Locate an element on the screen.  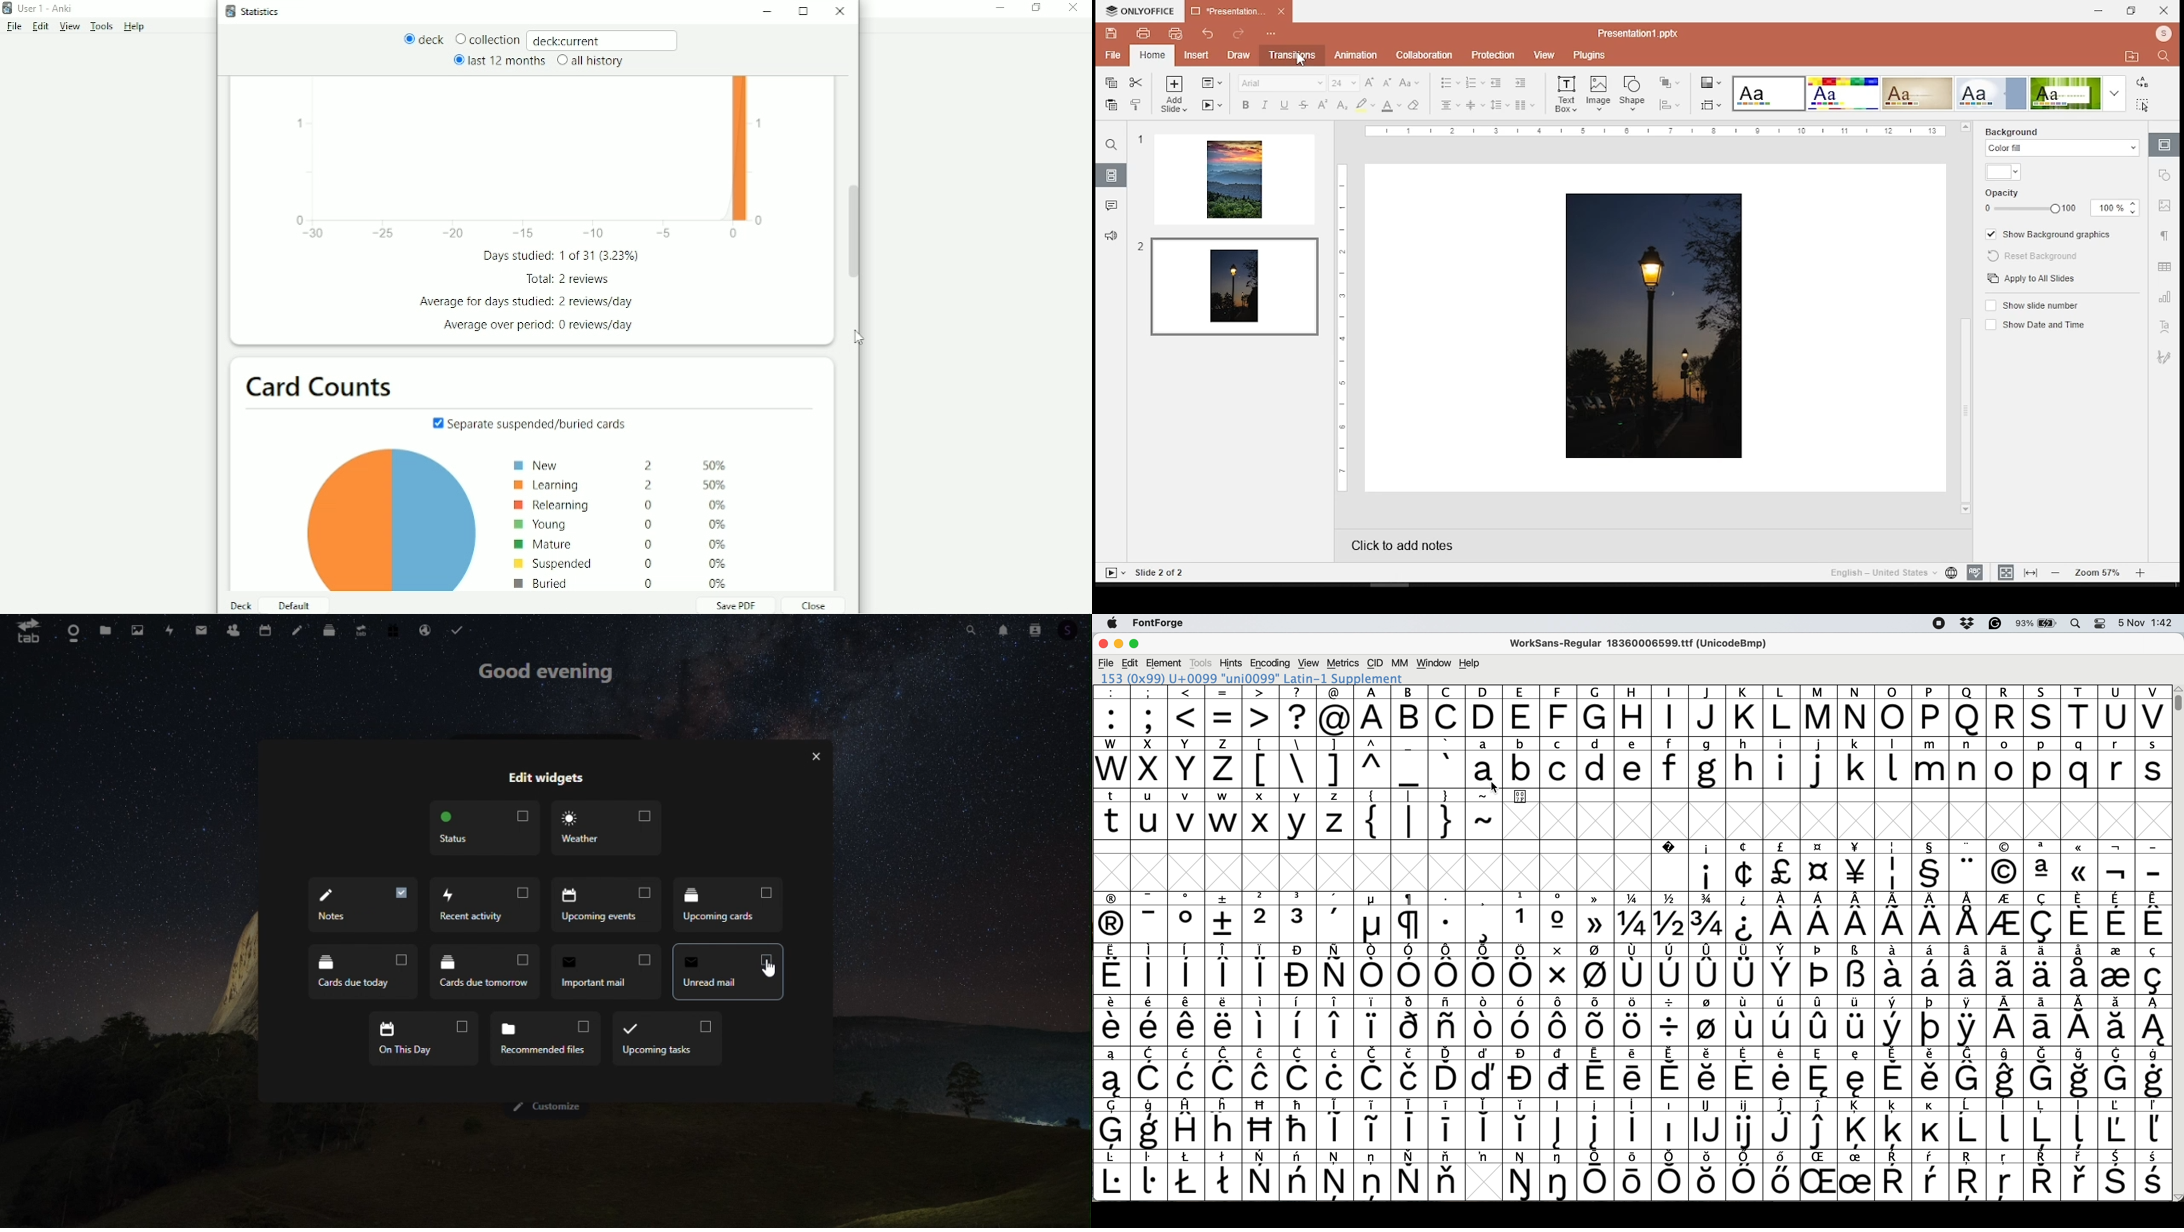
symbol is located at coordinates (2154, 917).